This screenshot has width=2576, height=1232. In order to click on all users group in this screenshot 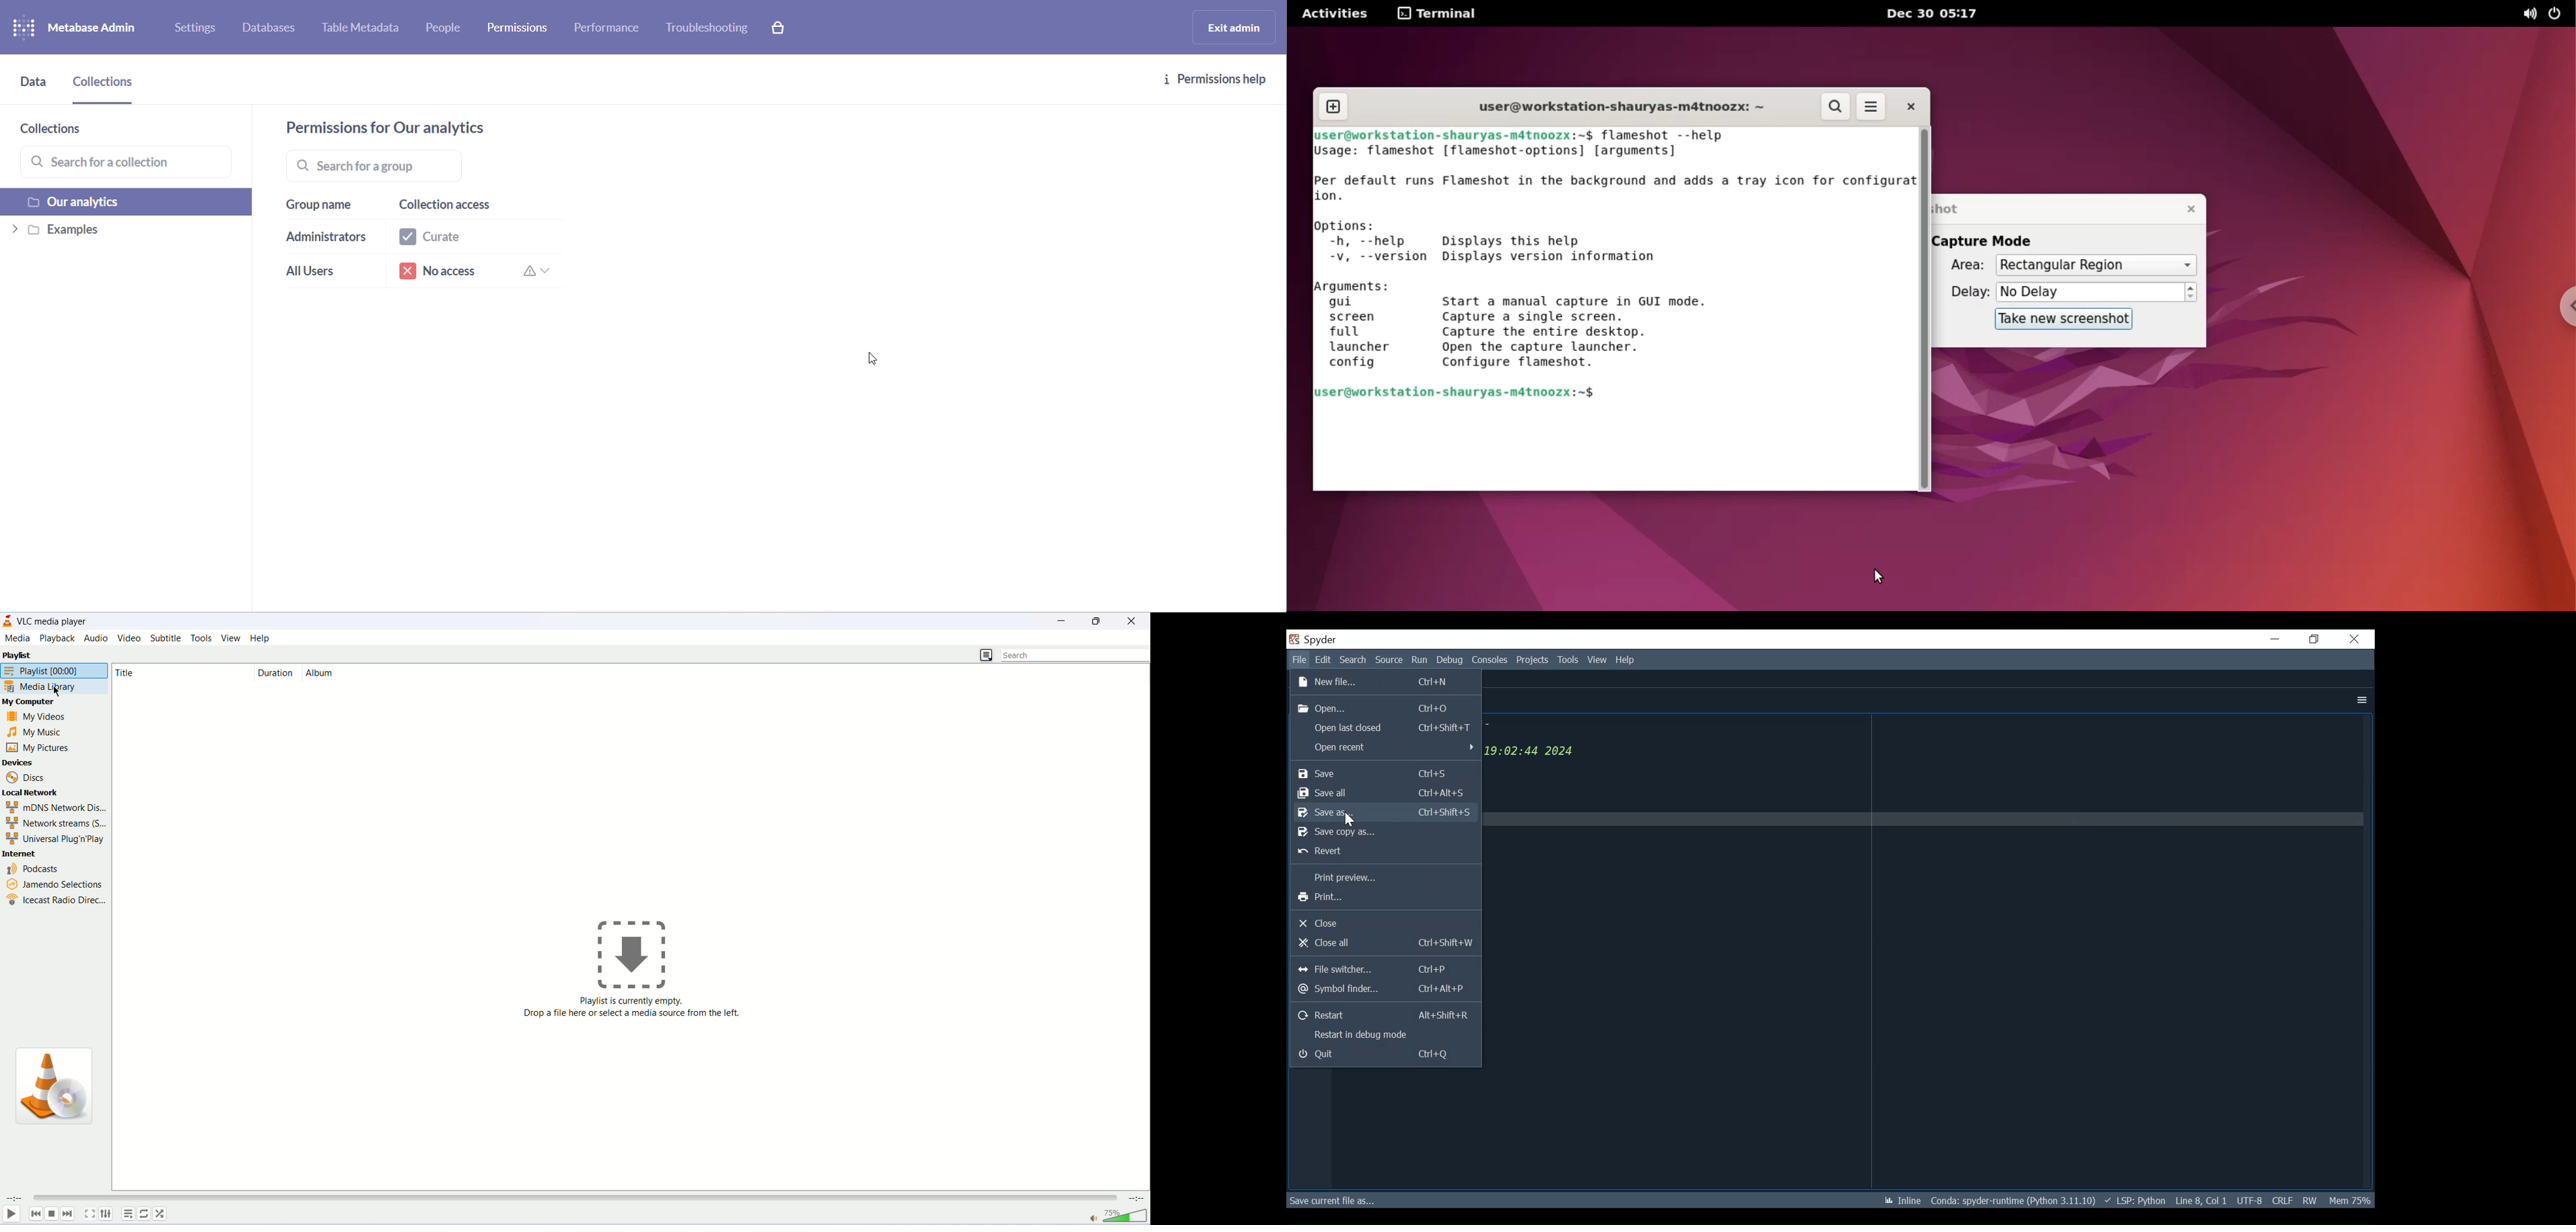, I will do `click(320, 274)`.